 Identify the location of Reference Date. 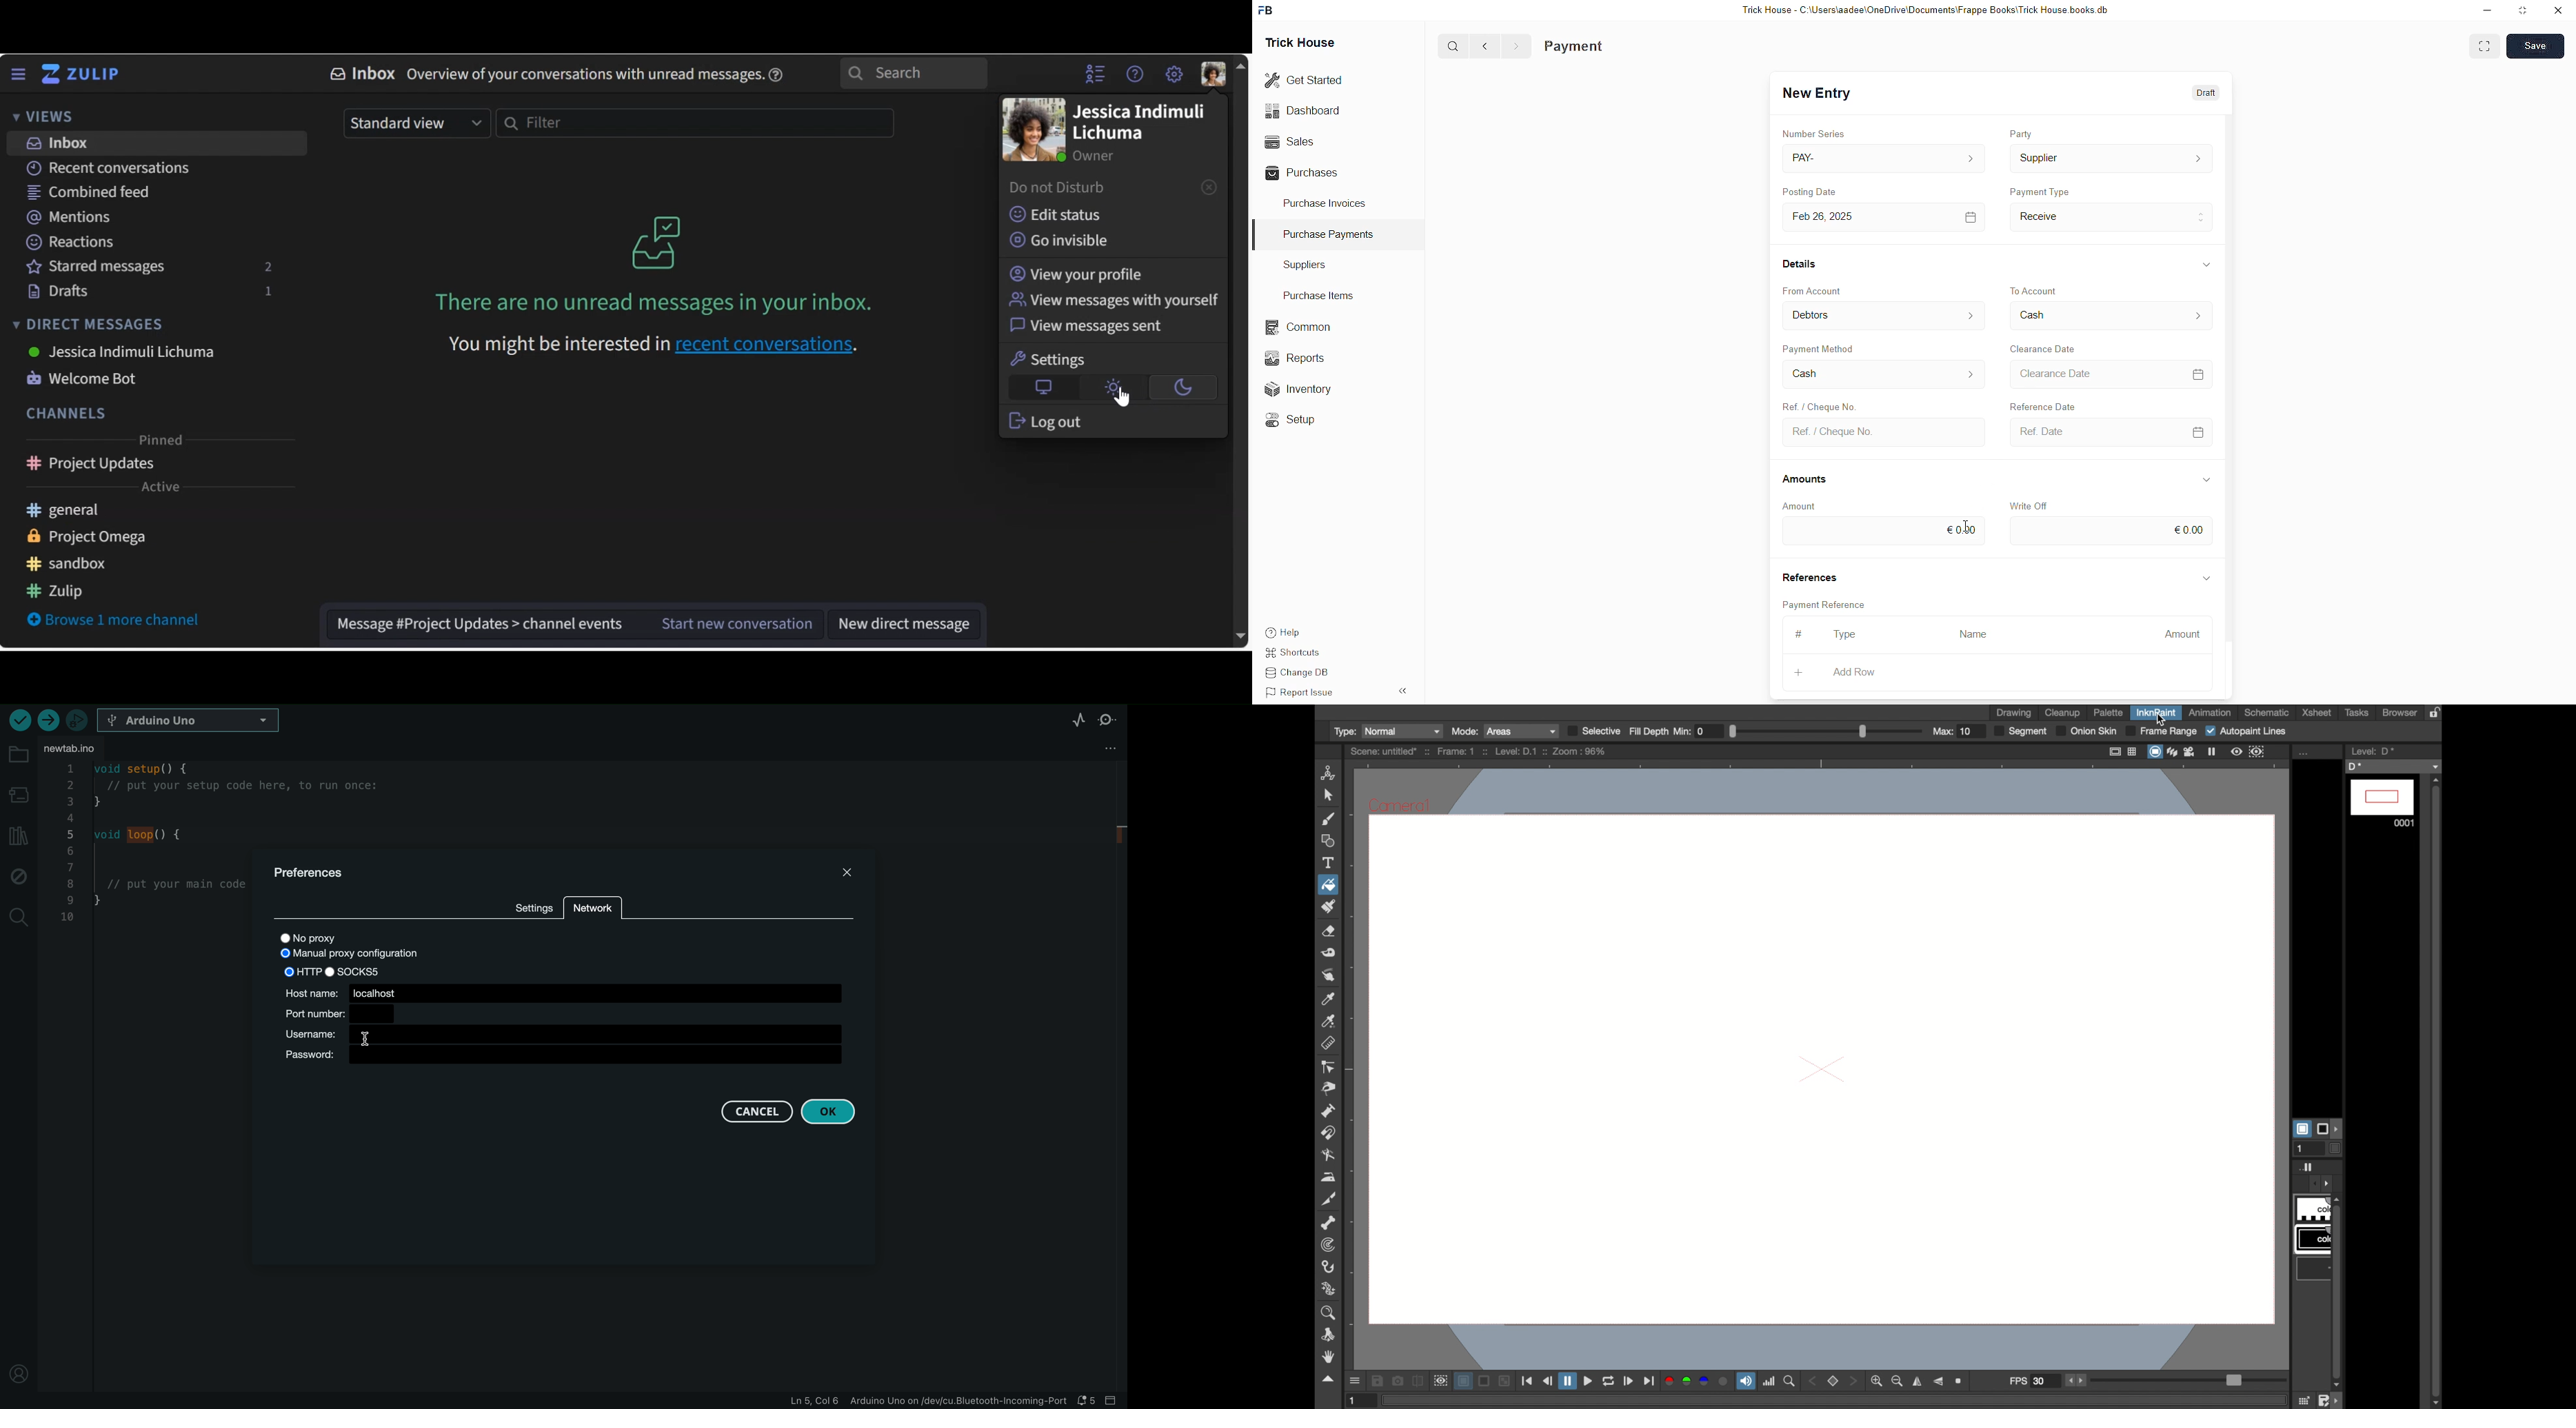
(2058, 407).